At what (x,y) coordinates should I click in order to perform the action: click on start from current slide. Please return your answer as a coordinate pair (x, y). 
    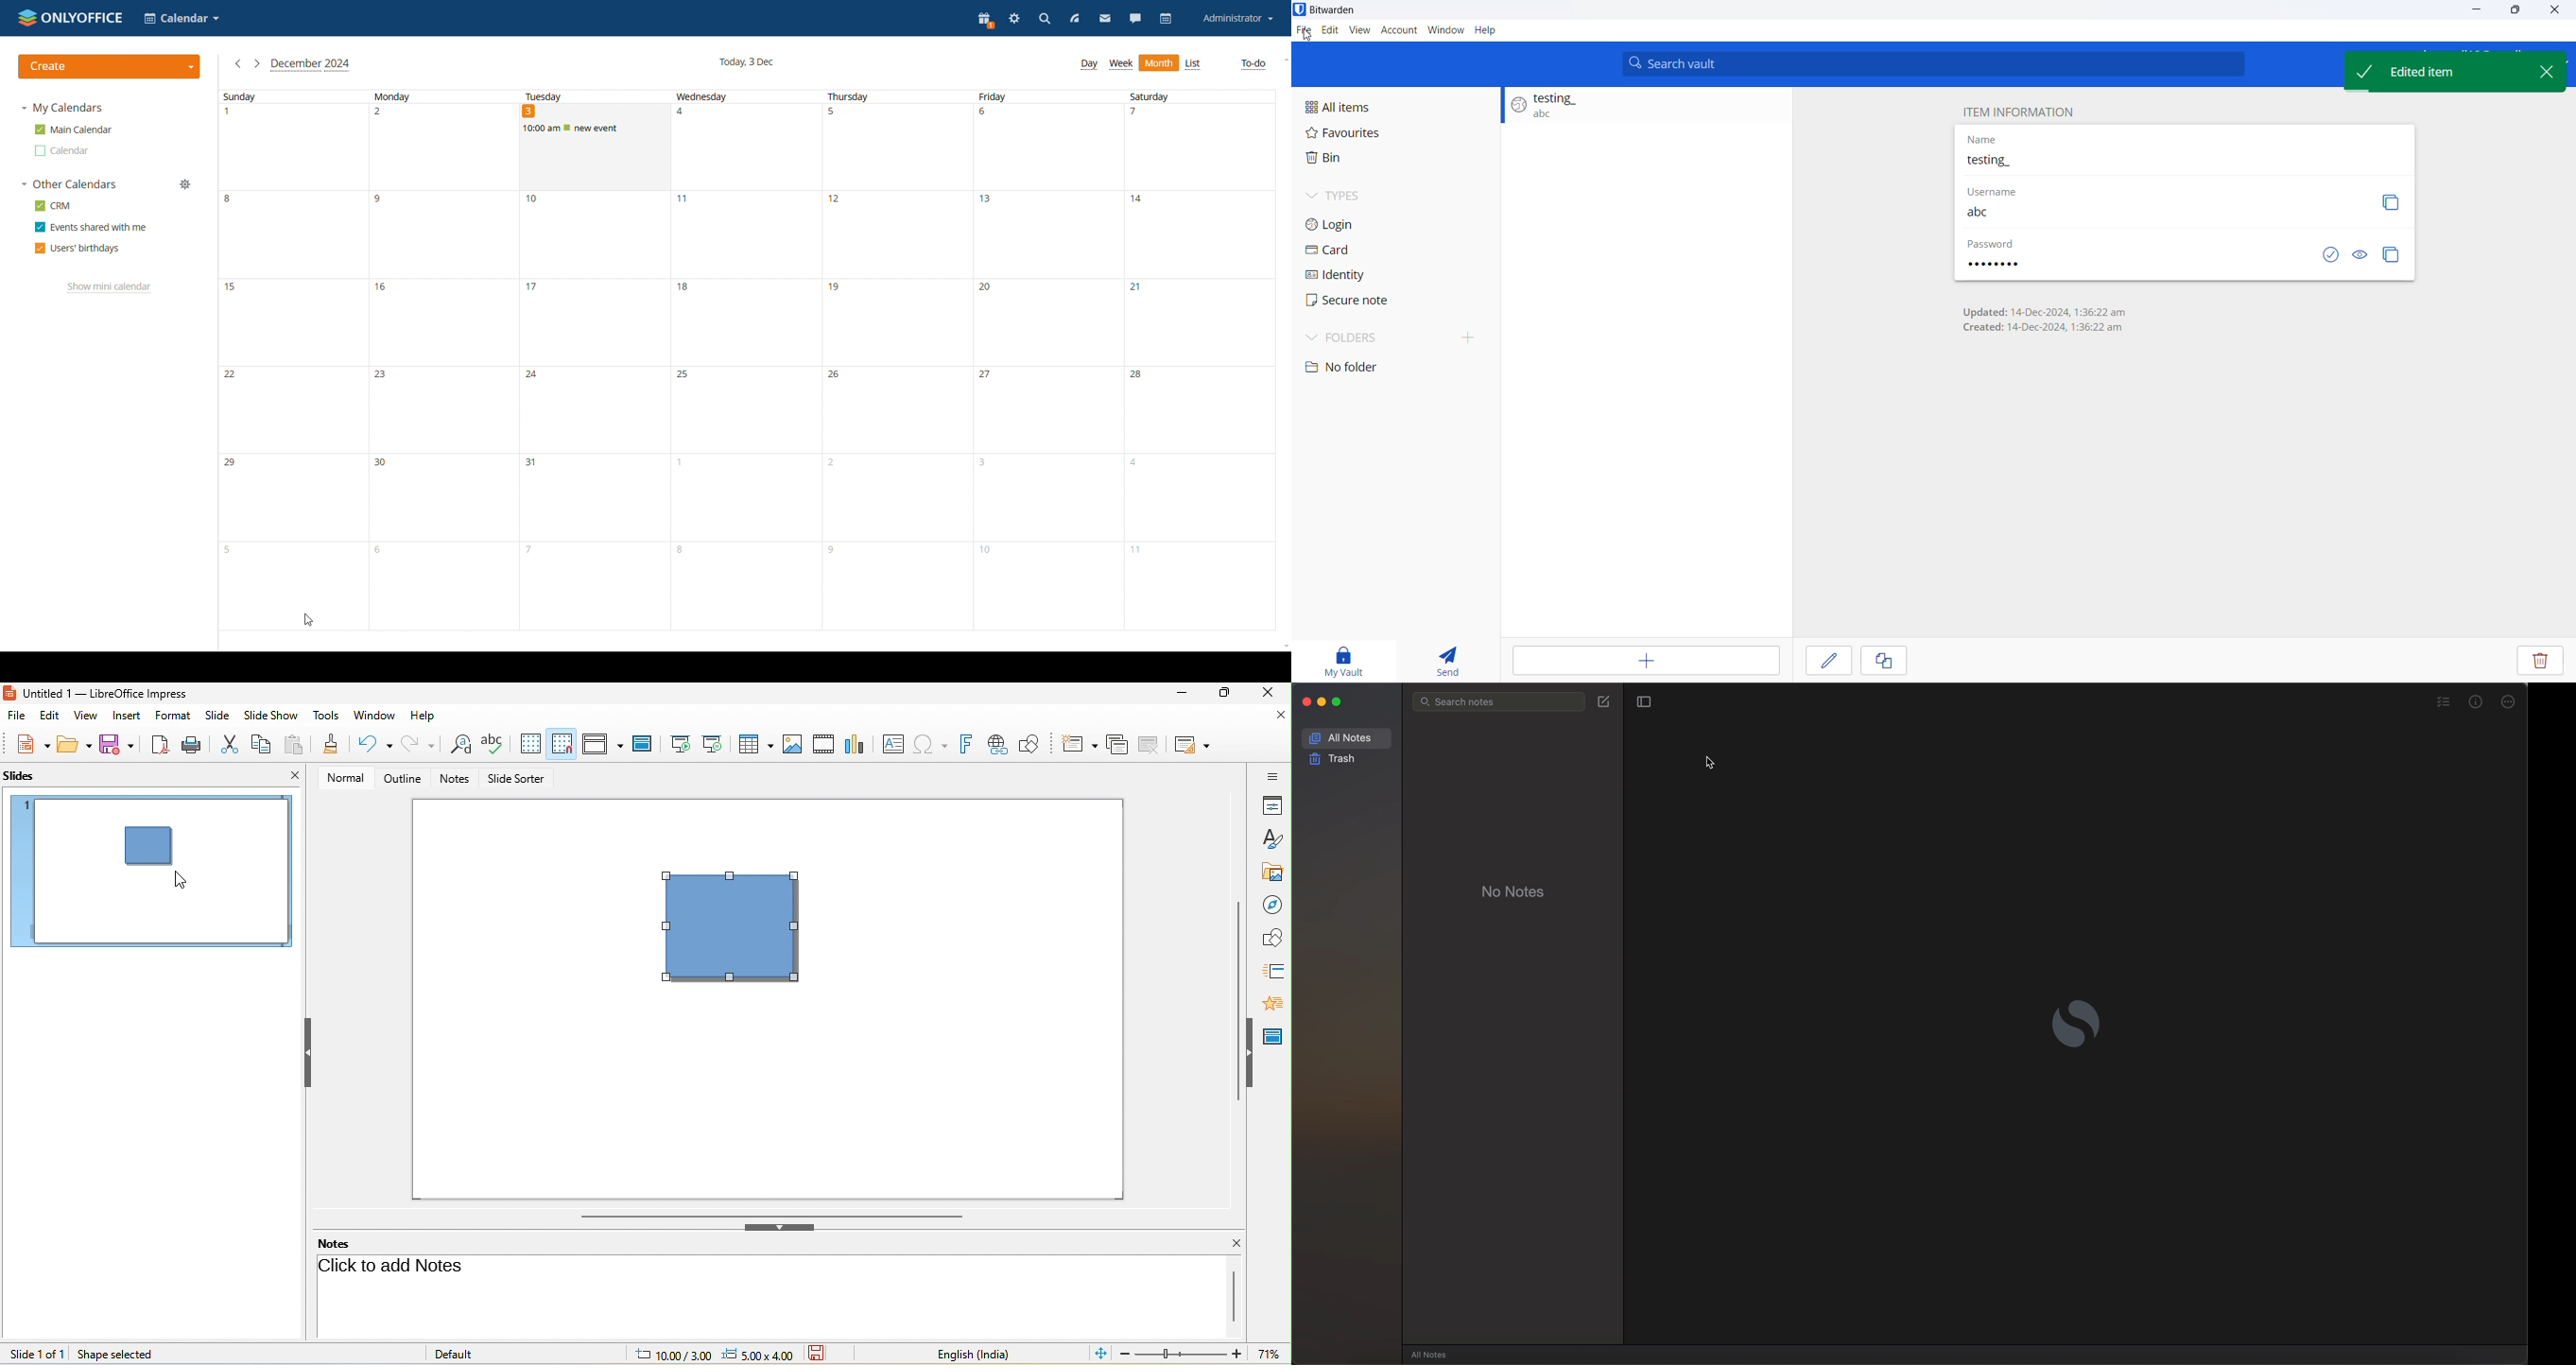
    Looking at the image, I should click on (716, 746).